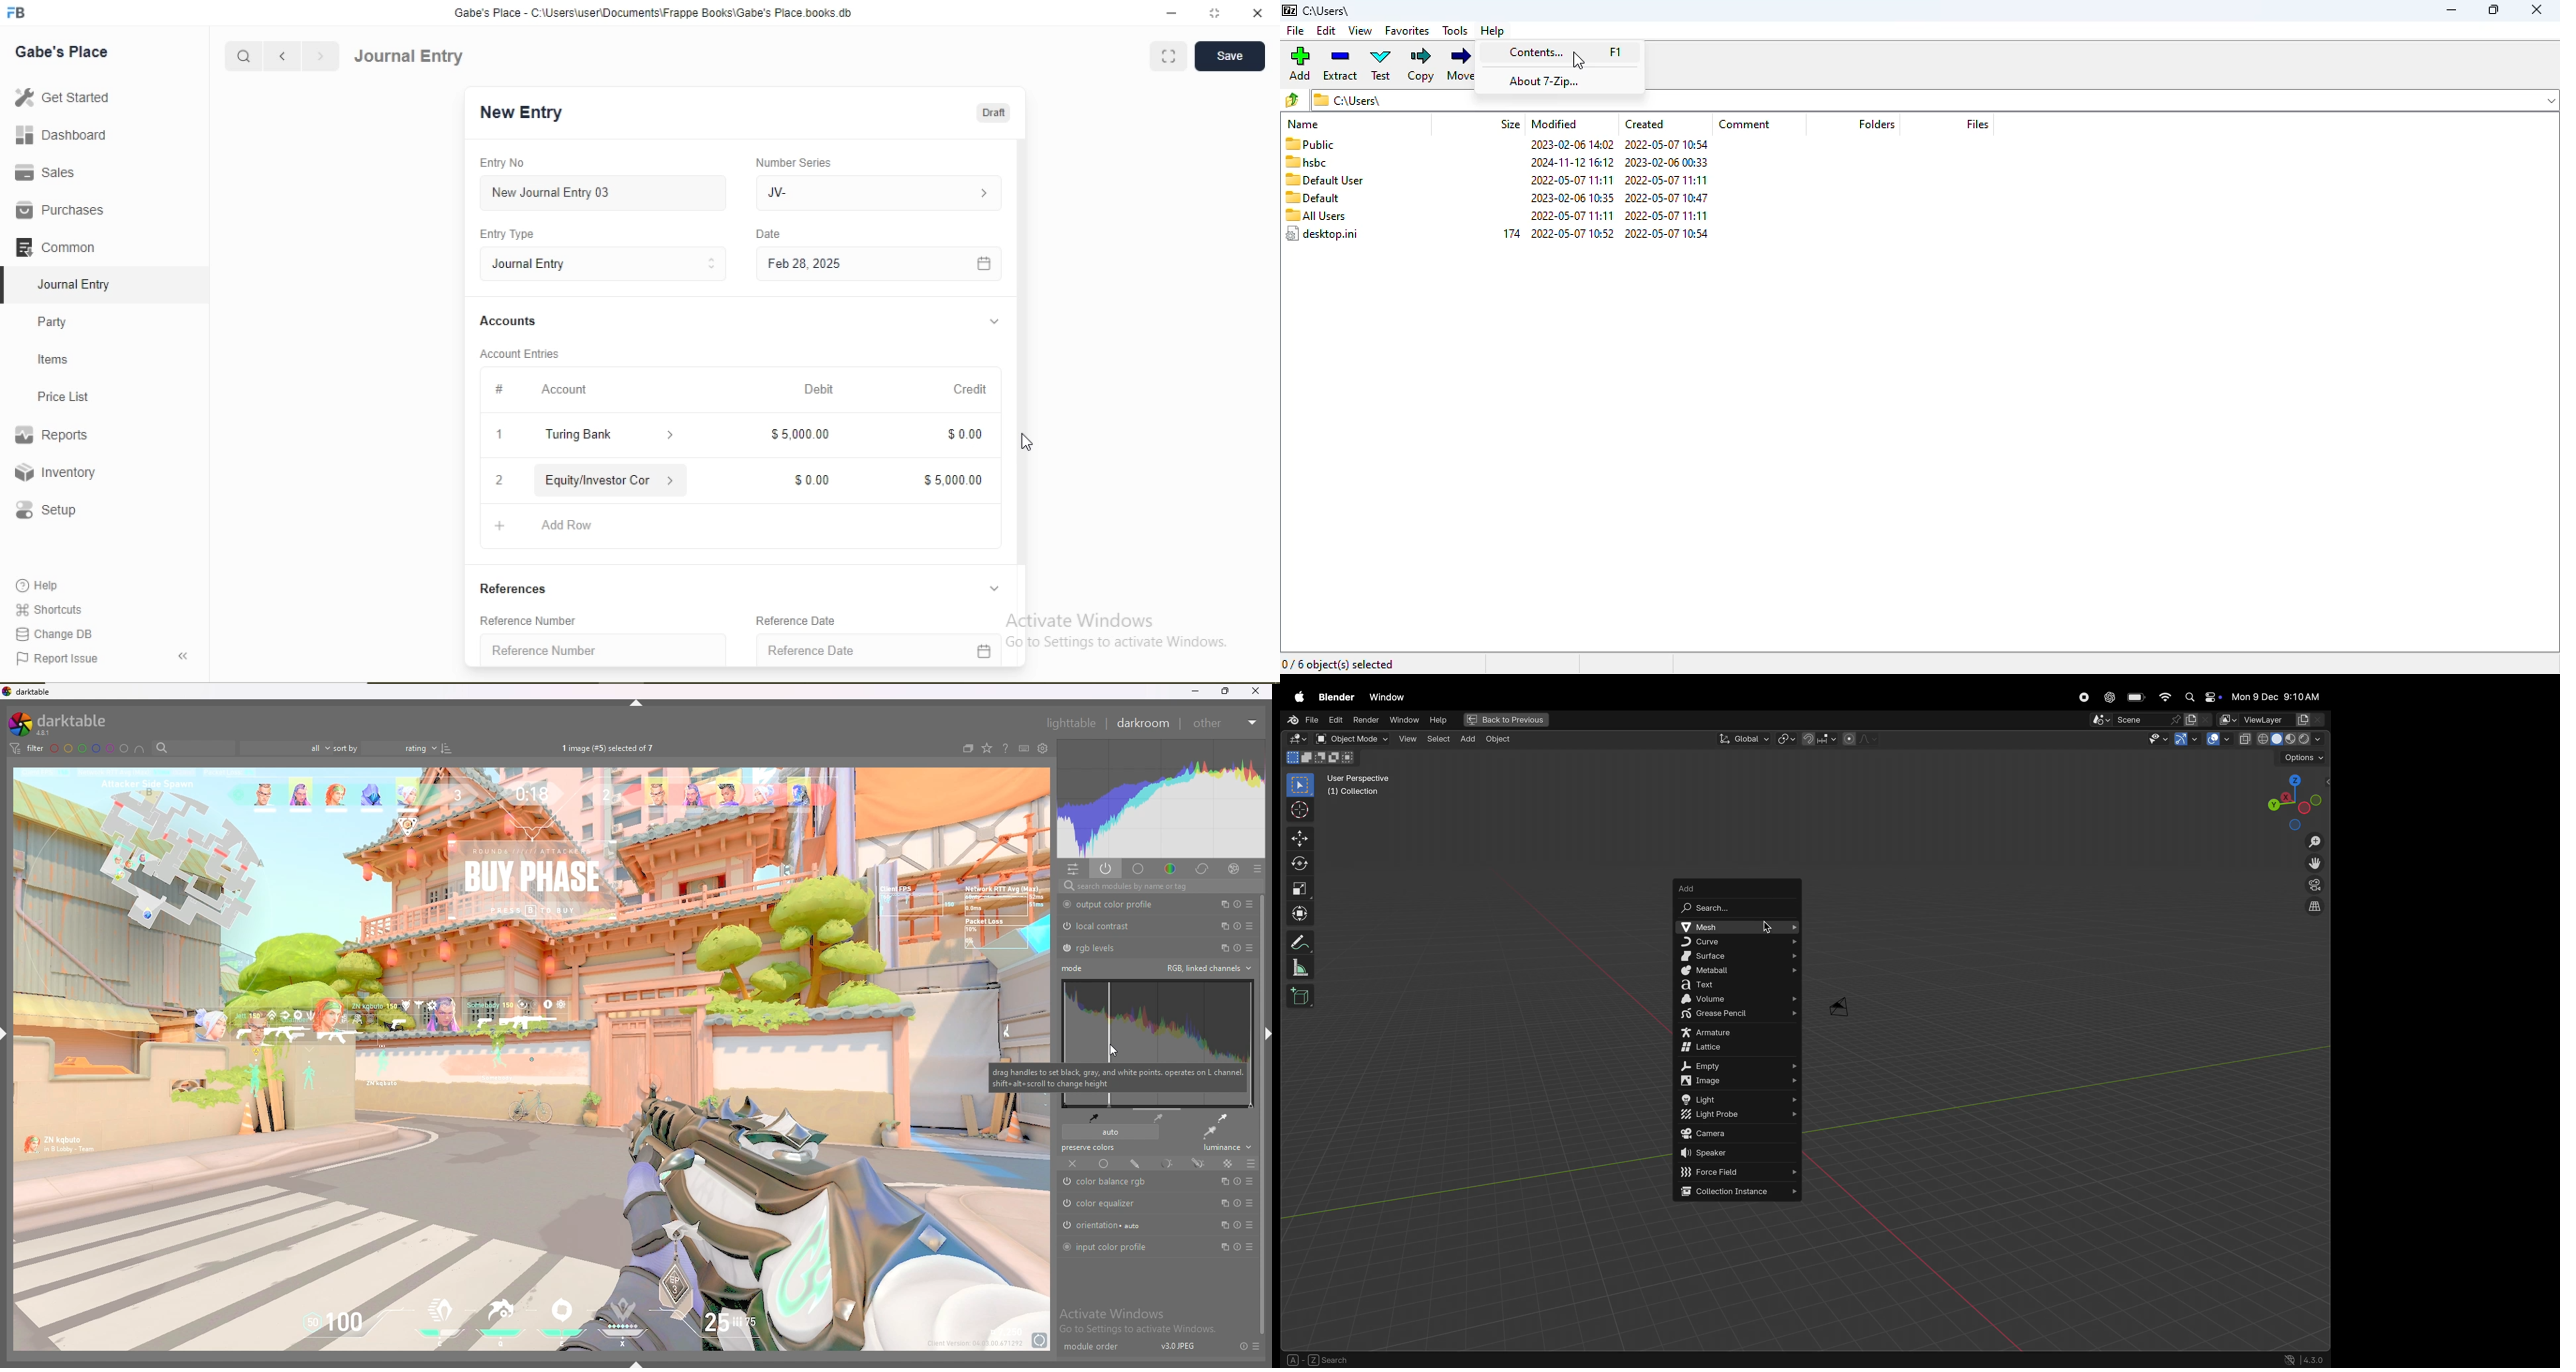  Describe the element at coordinates (1292, 100) in the screenshot. I see `browse folders` at that location.